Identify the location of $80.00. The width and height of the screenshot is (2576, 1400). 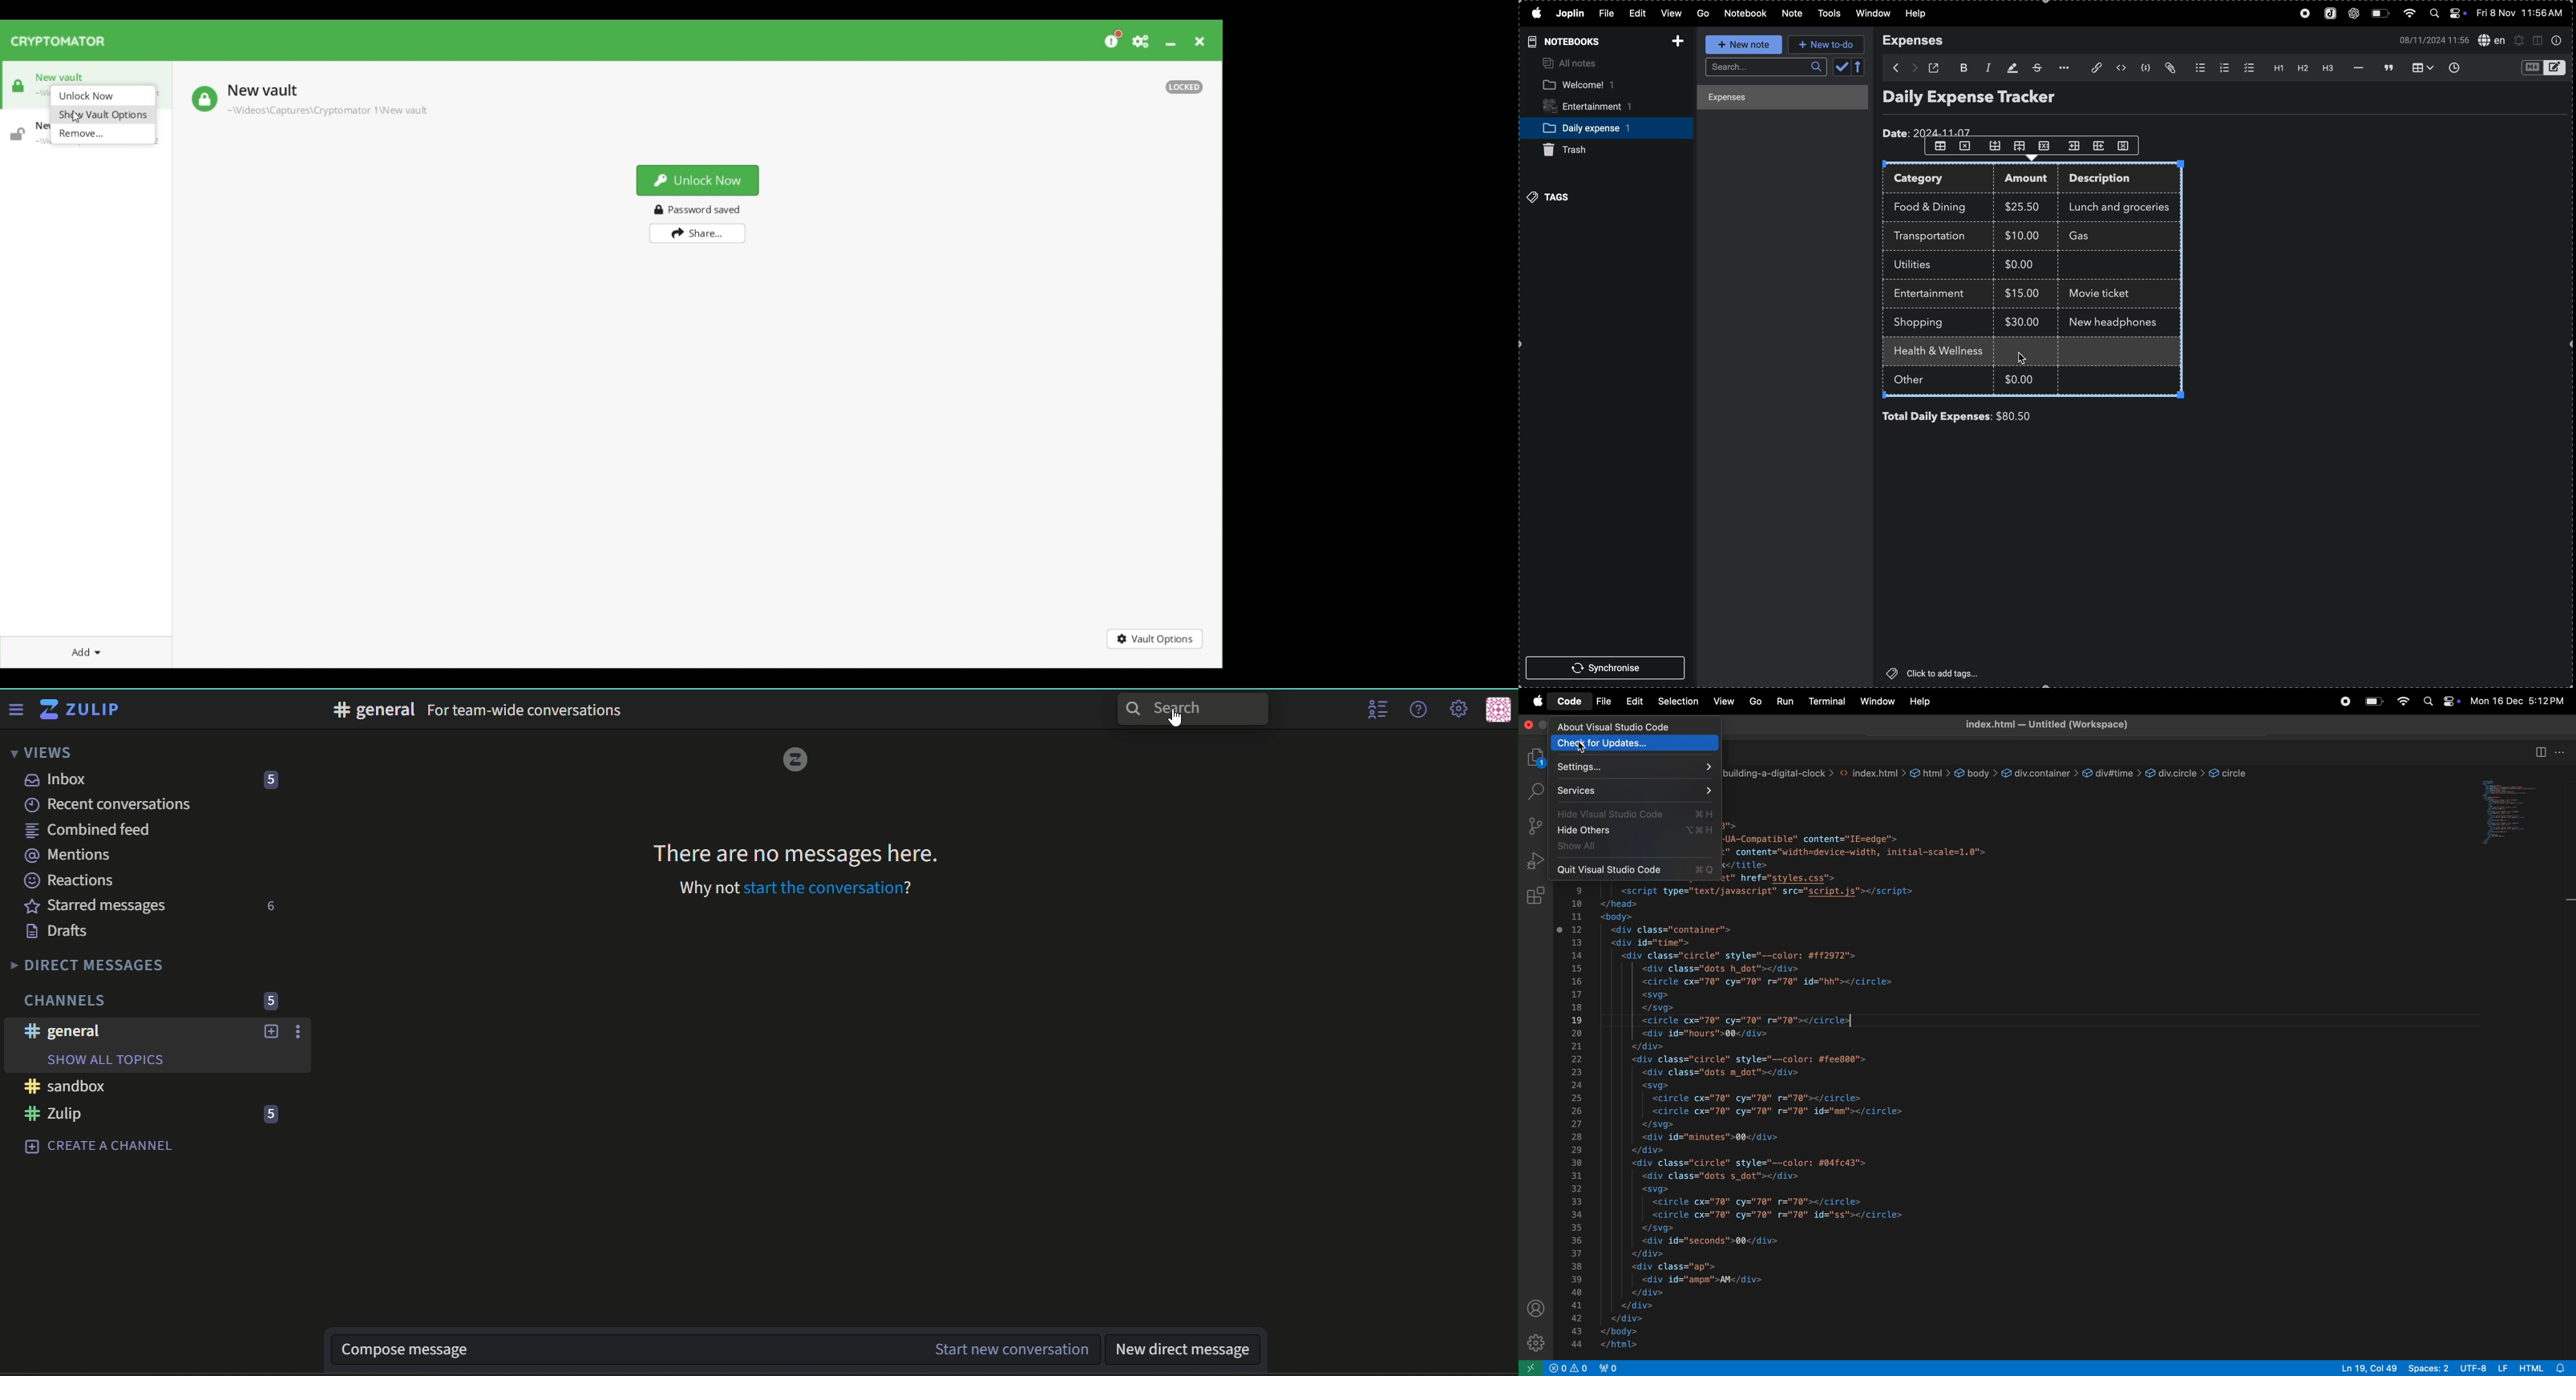
(2029, 416).